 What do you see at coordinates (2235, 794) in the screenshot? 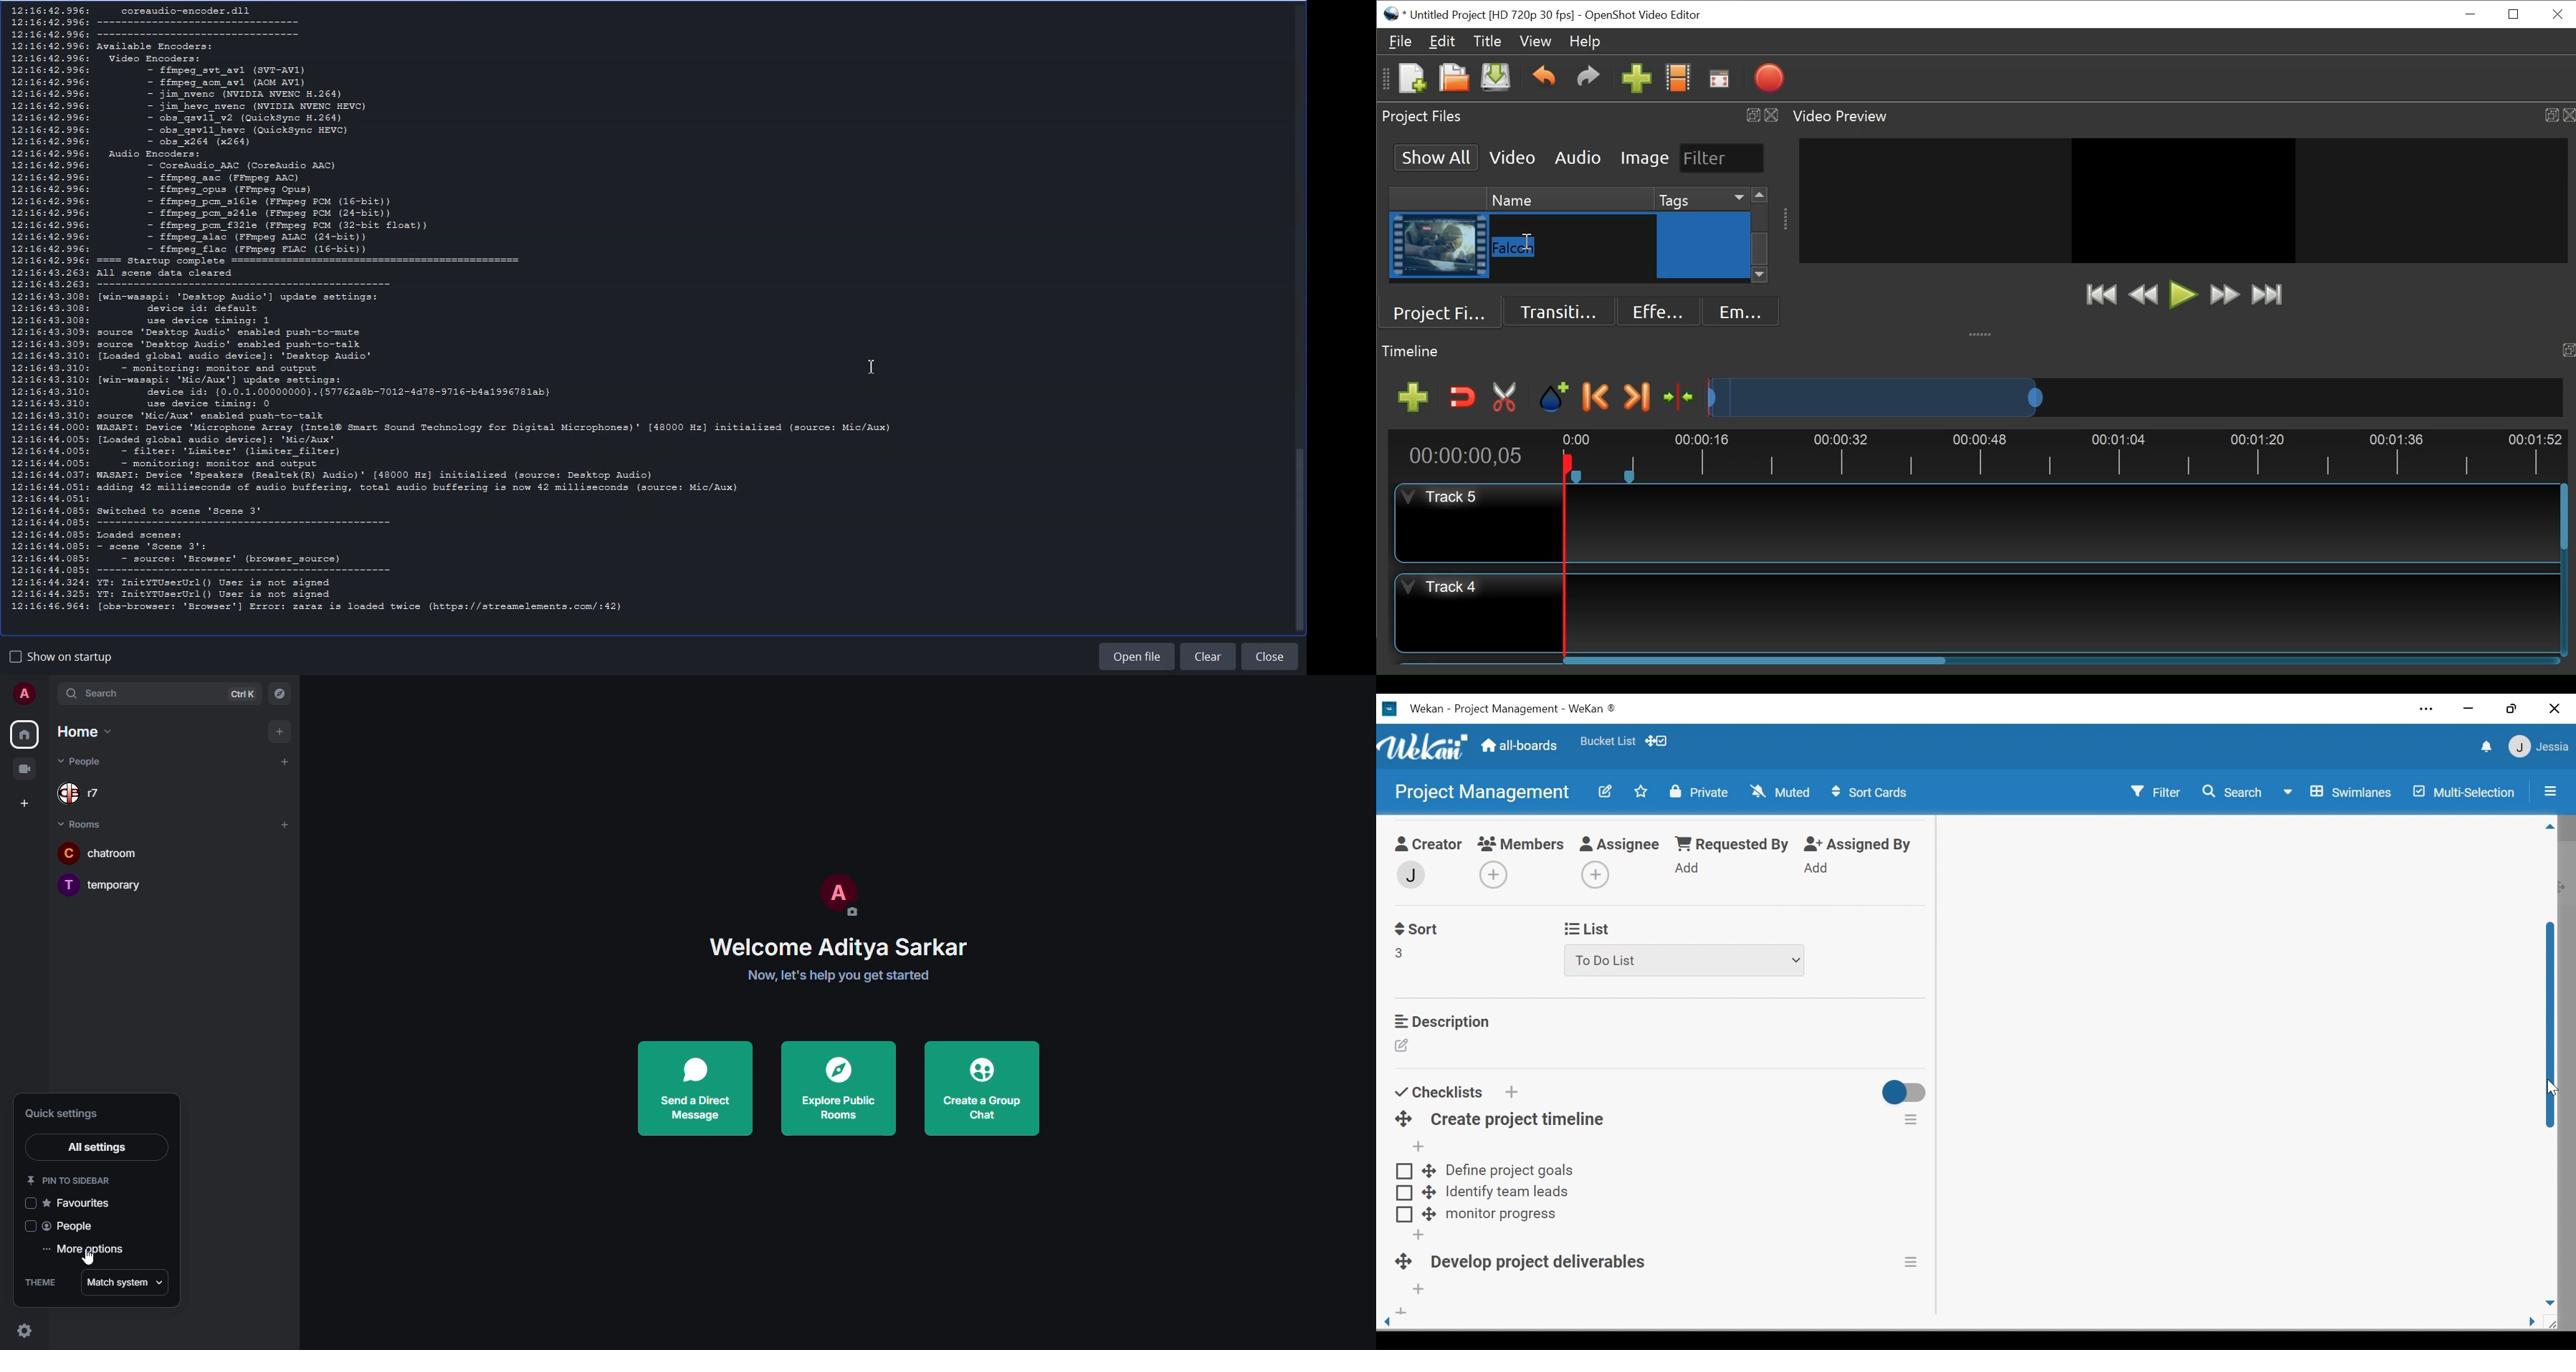
I see `Search` at bounding box center [2235, 794].